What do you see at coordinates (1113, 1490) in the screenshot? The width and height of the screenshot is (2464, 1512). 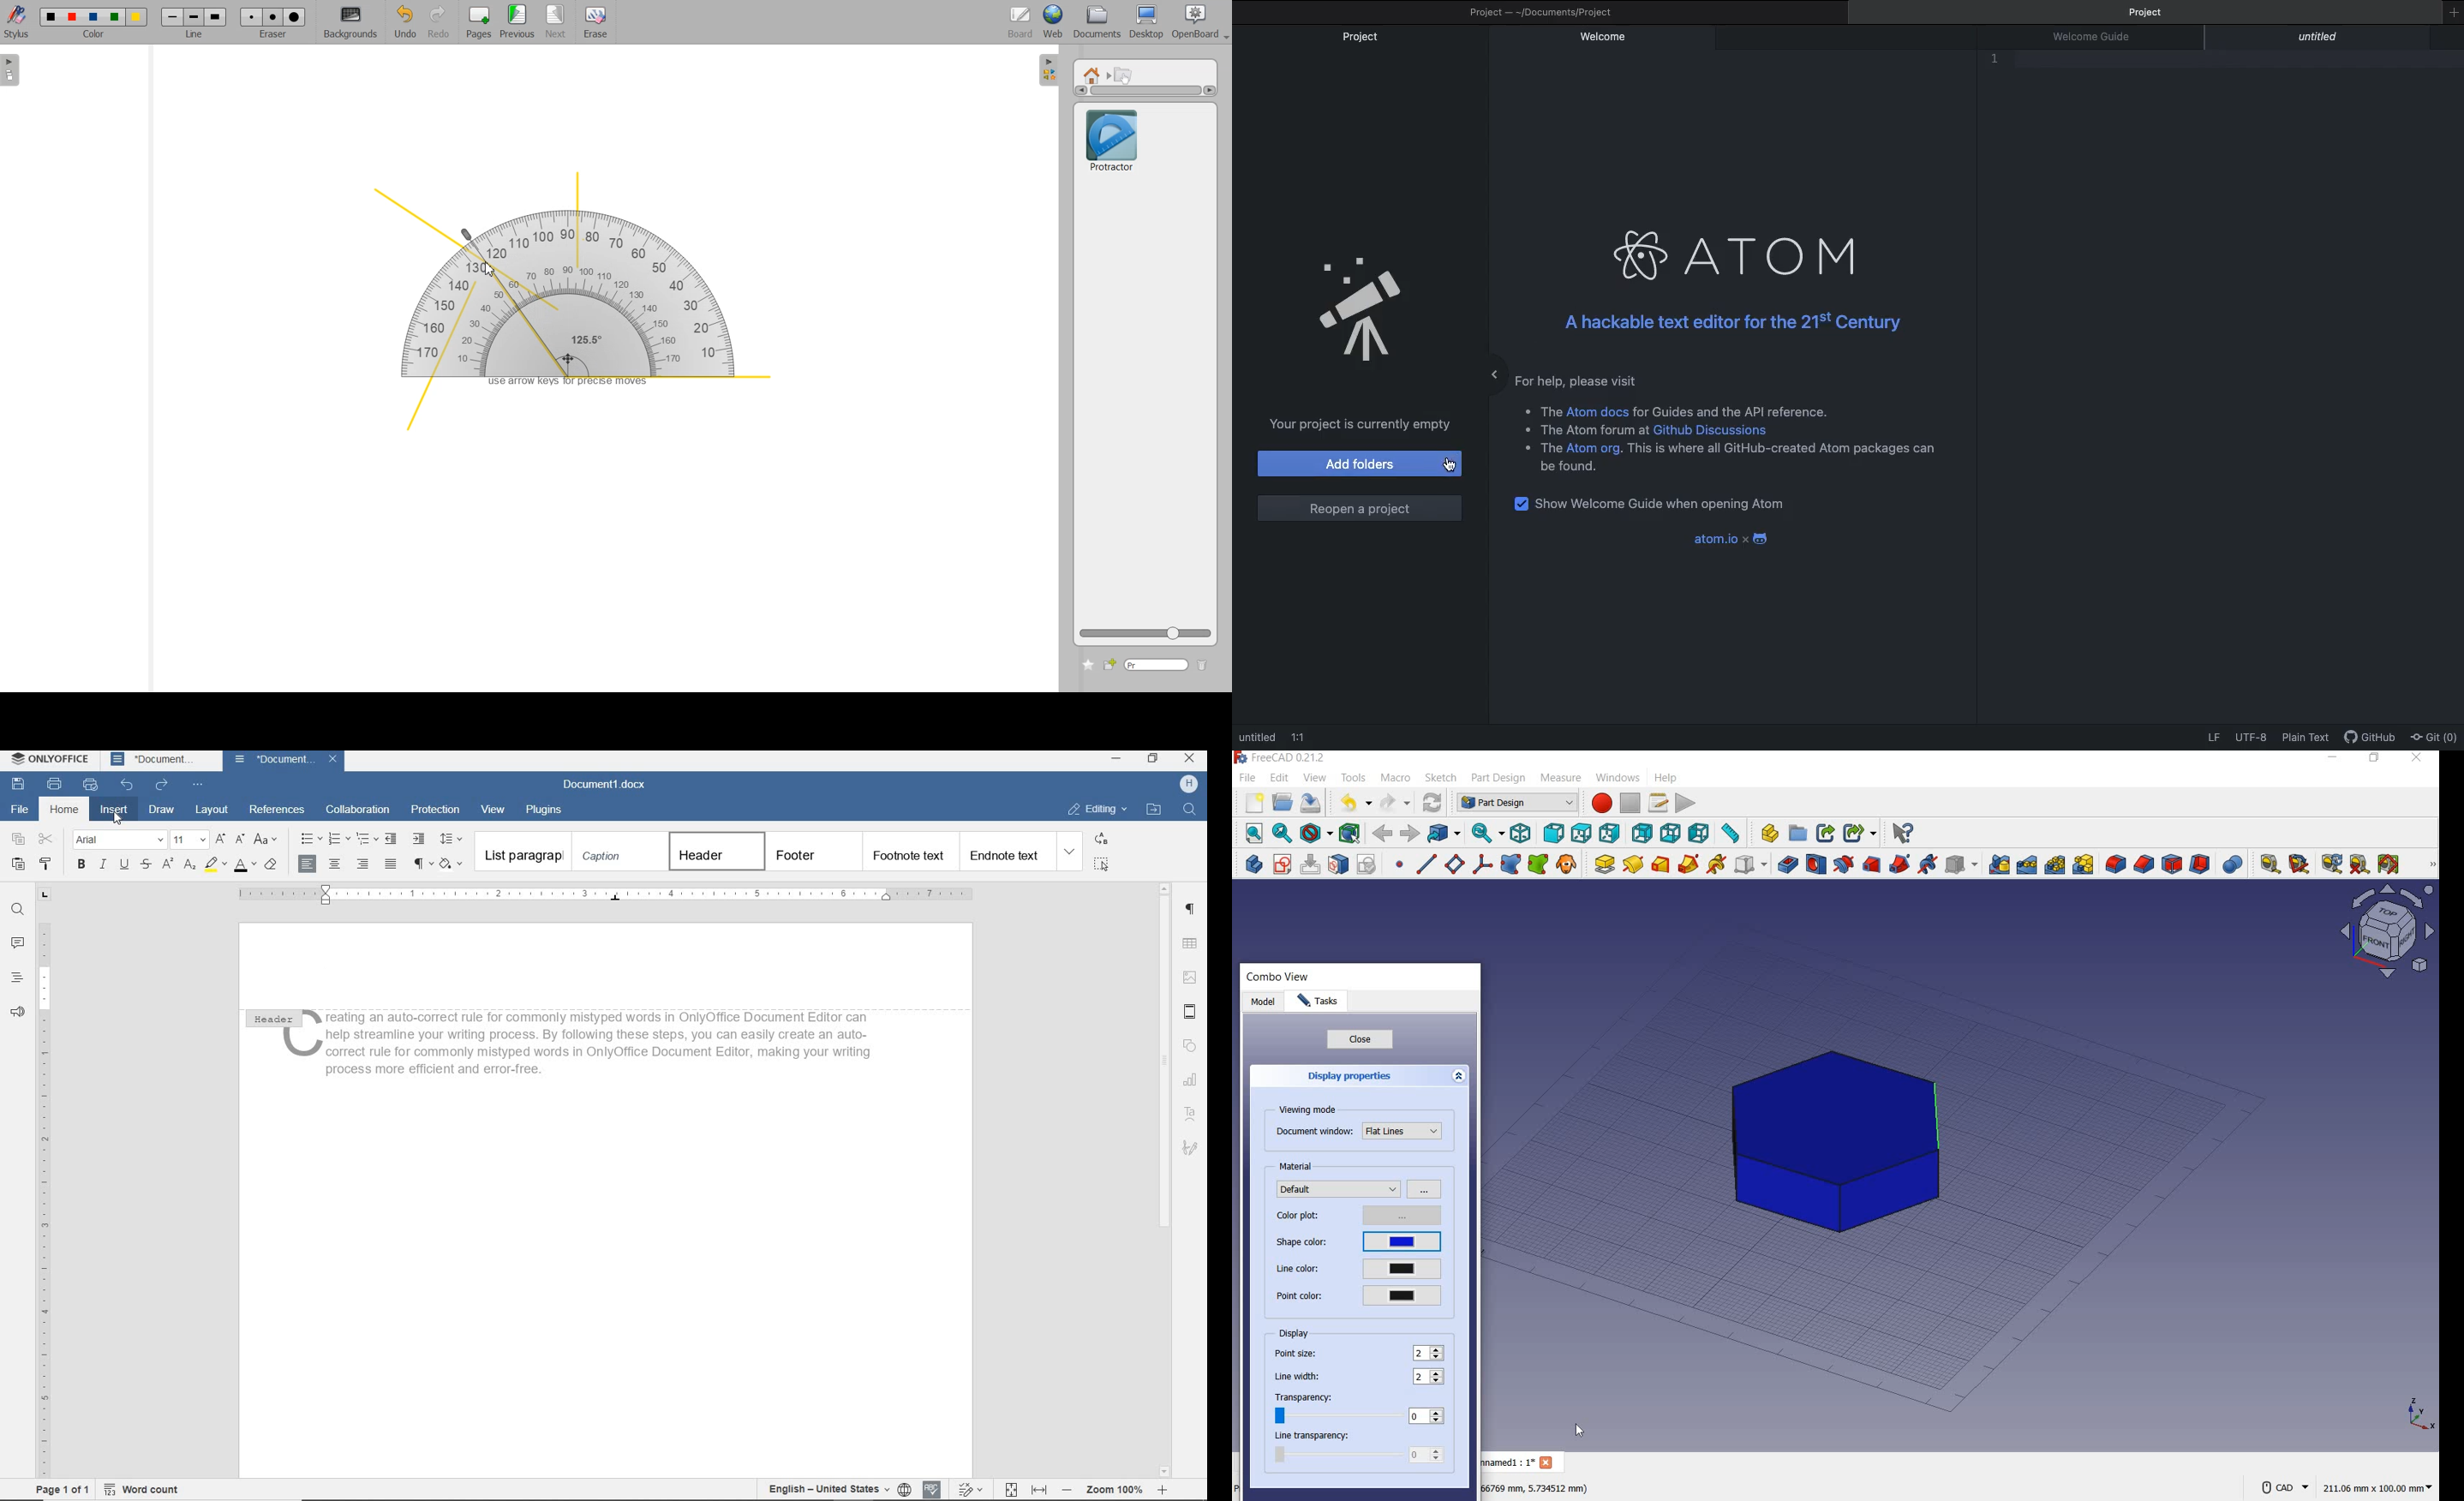 I see `Zoom` at bounding box center [1113, 1490].